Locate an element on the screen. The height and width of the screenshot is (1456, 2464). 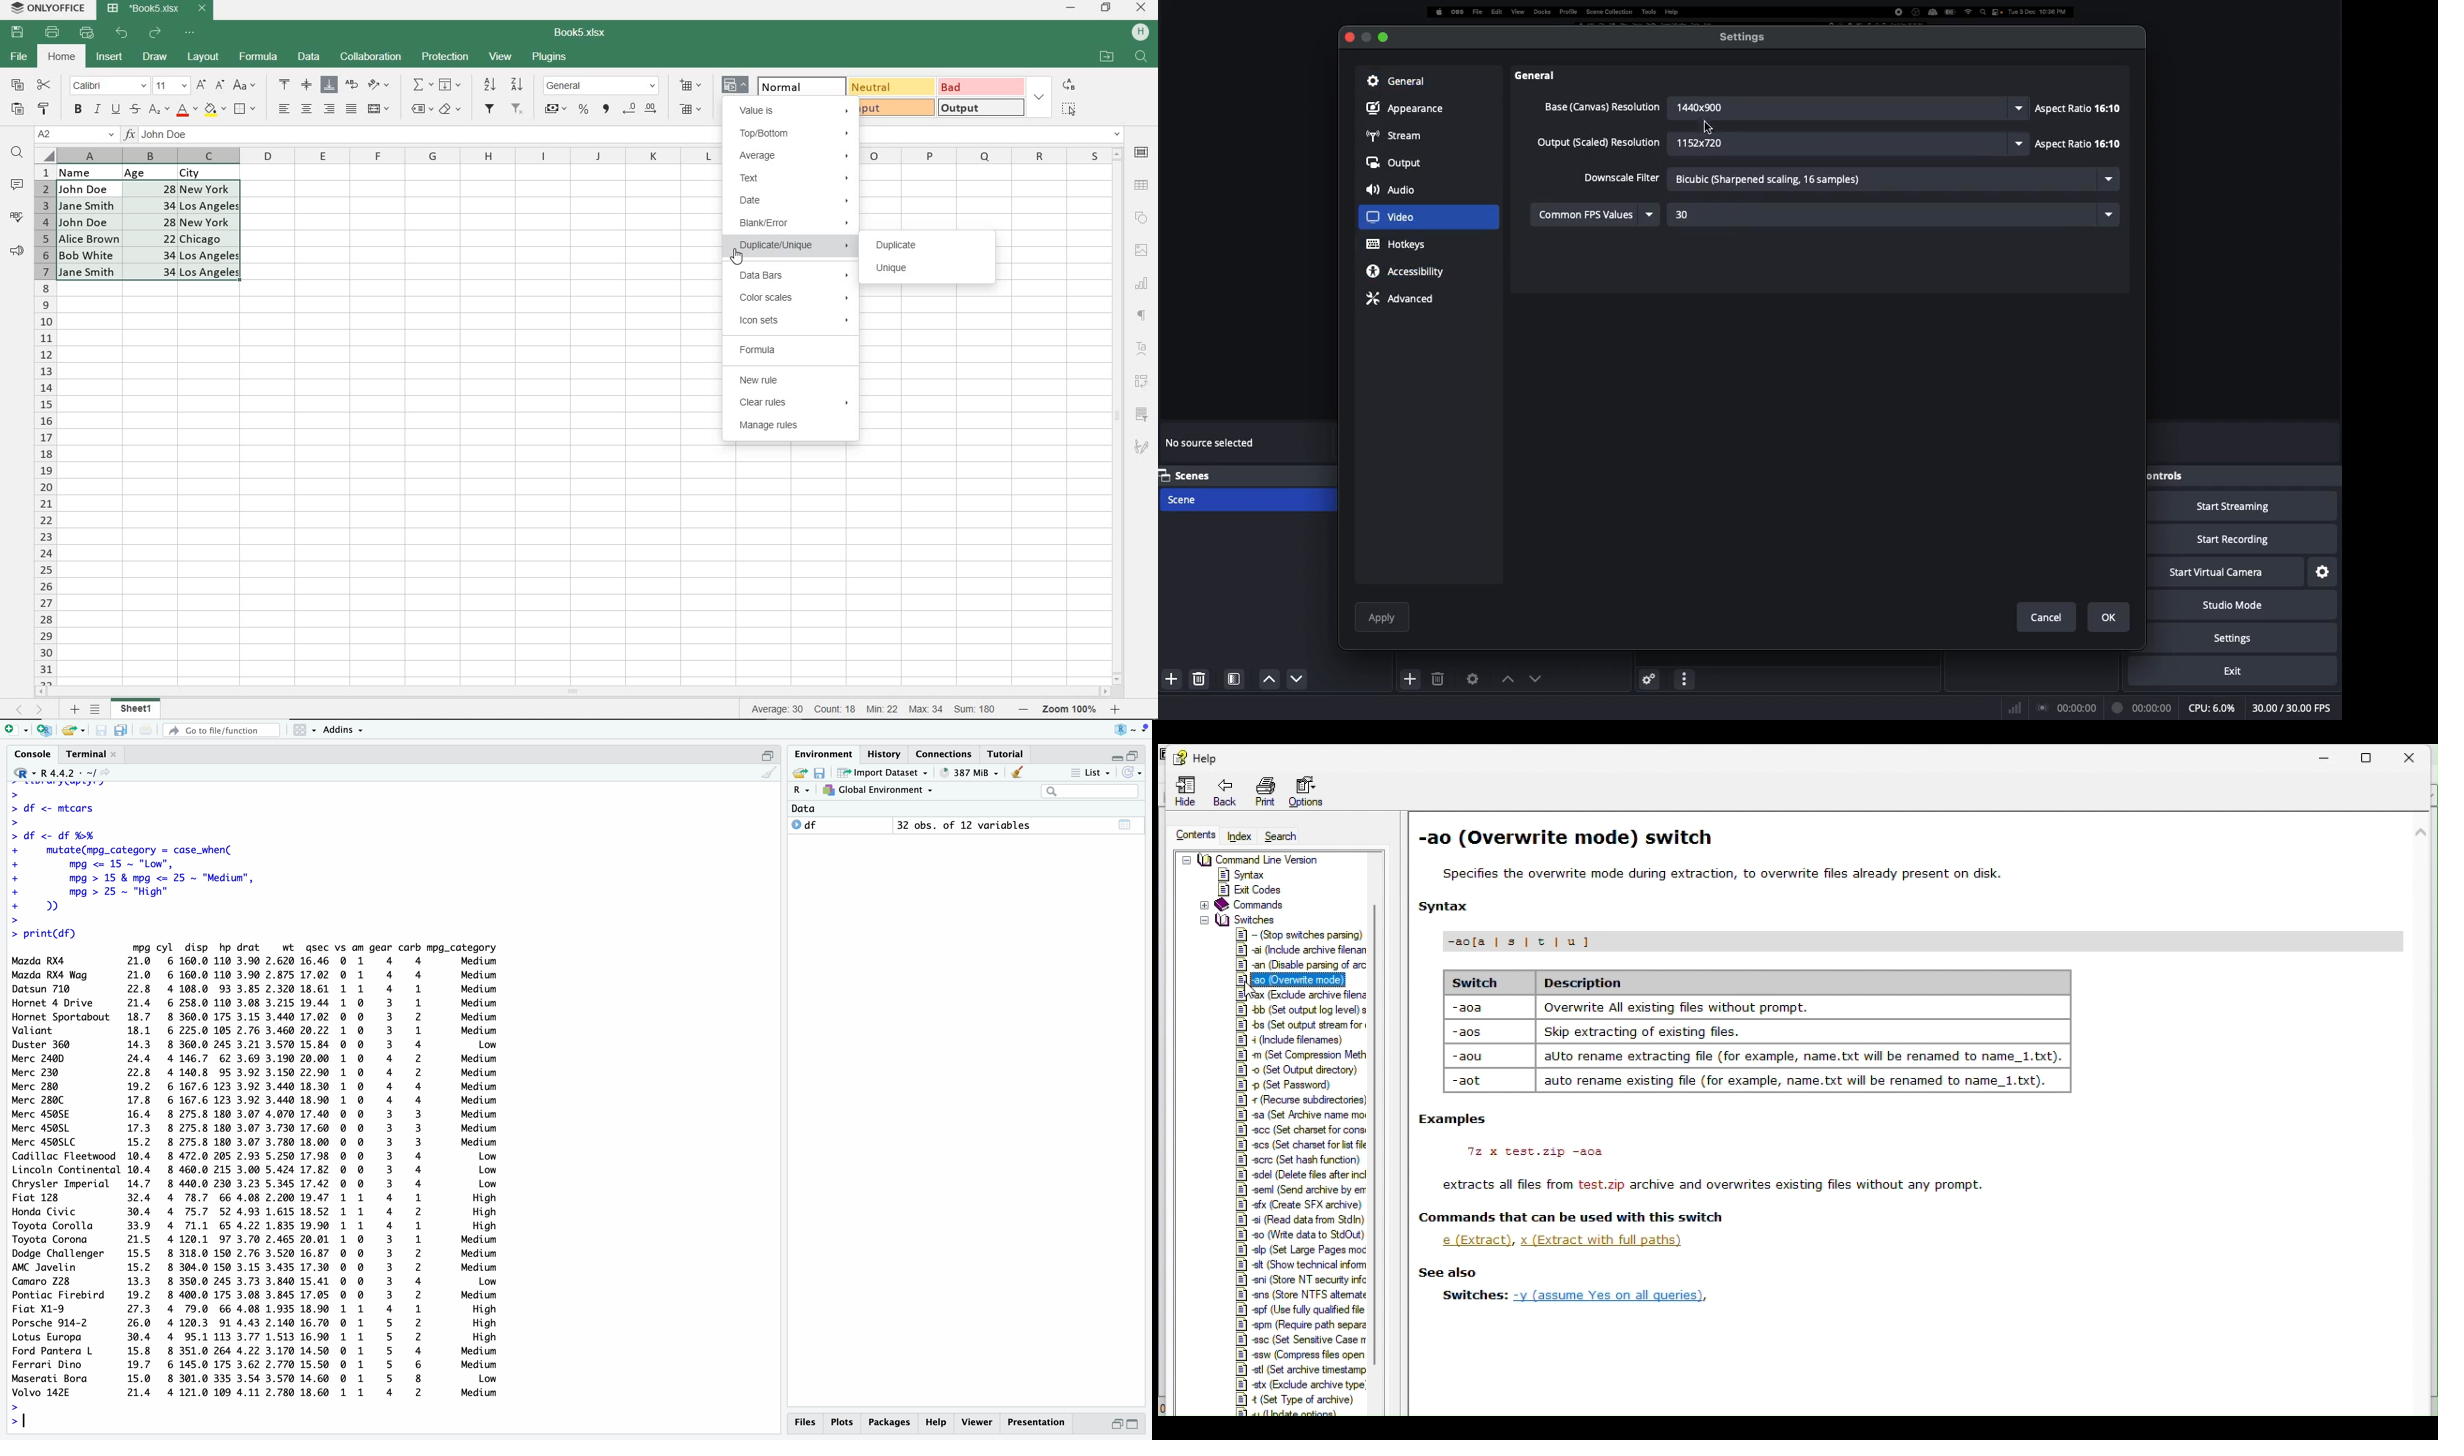
NORMAL is located at coordinates (795, 85).